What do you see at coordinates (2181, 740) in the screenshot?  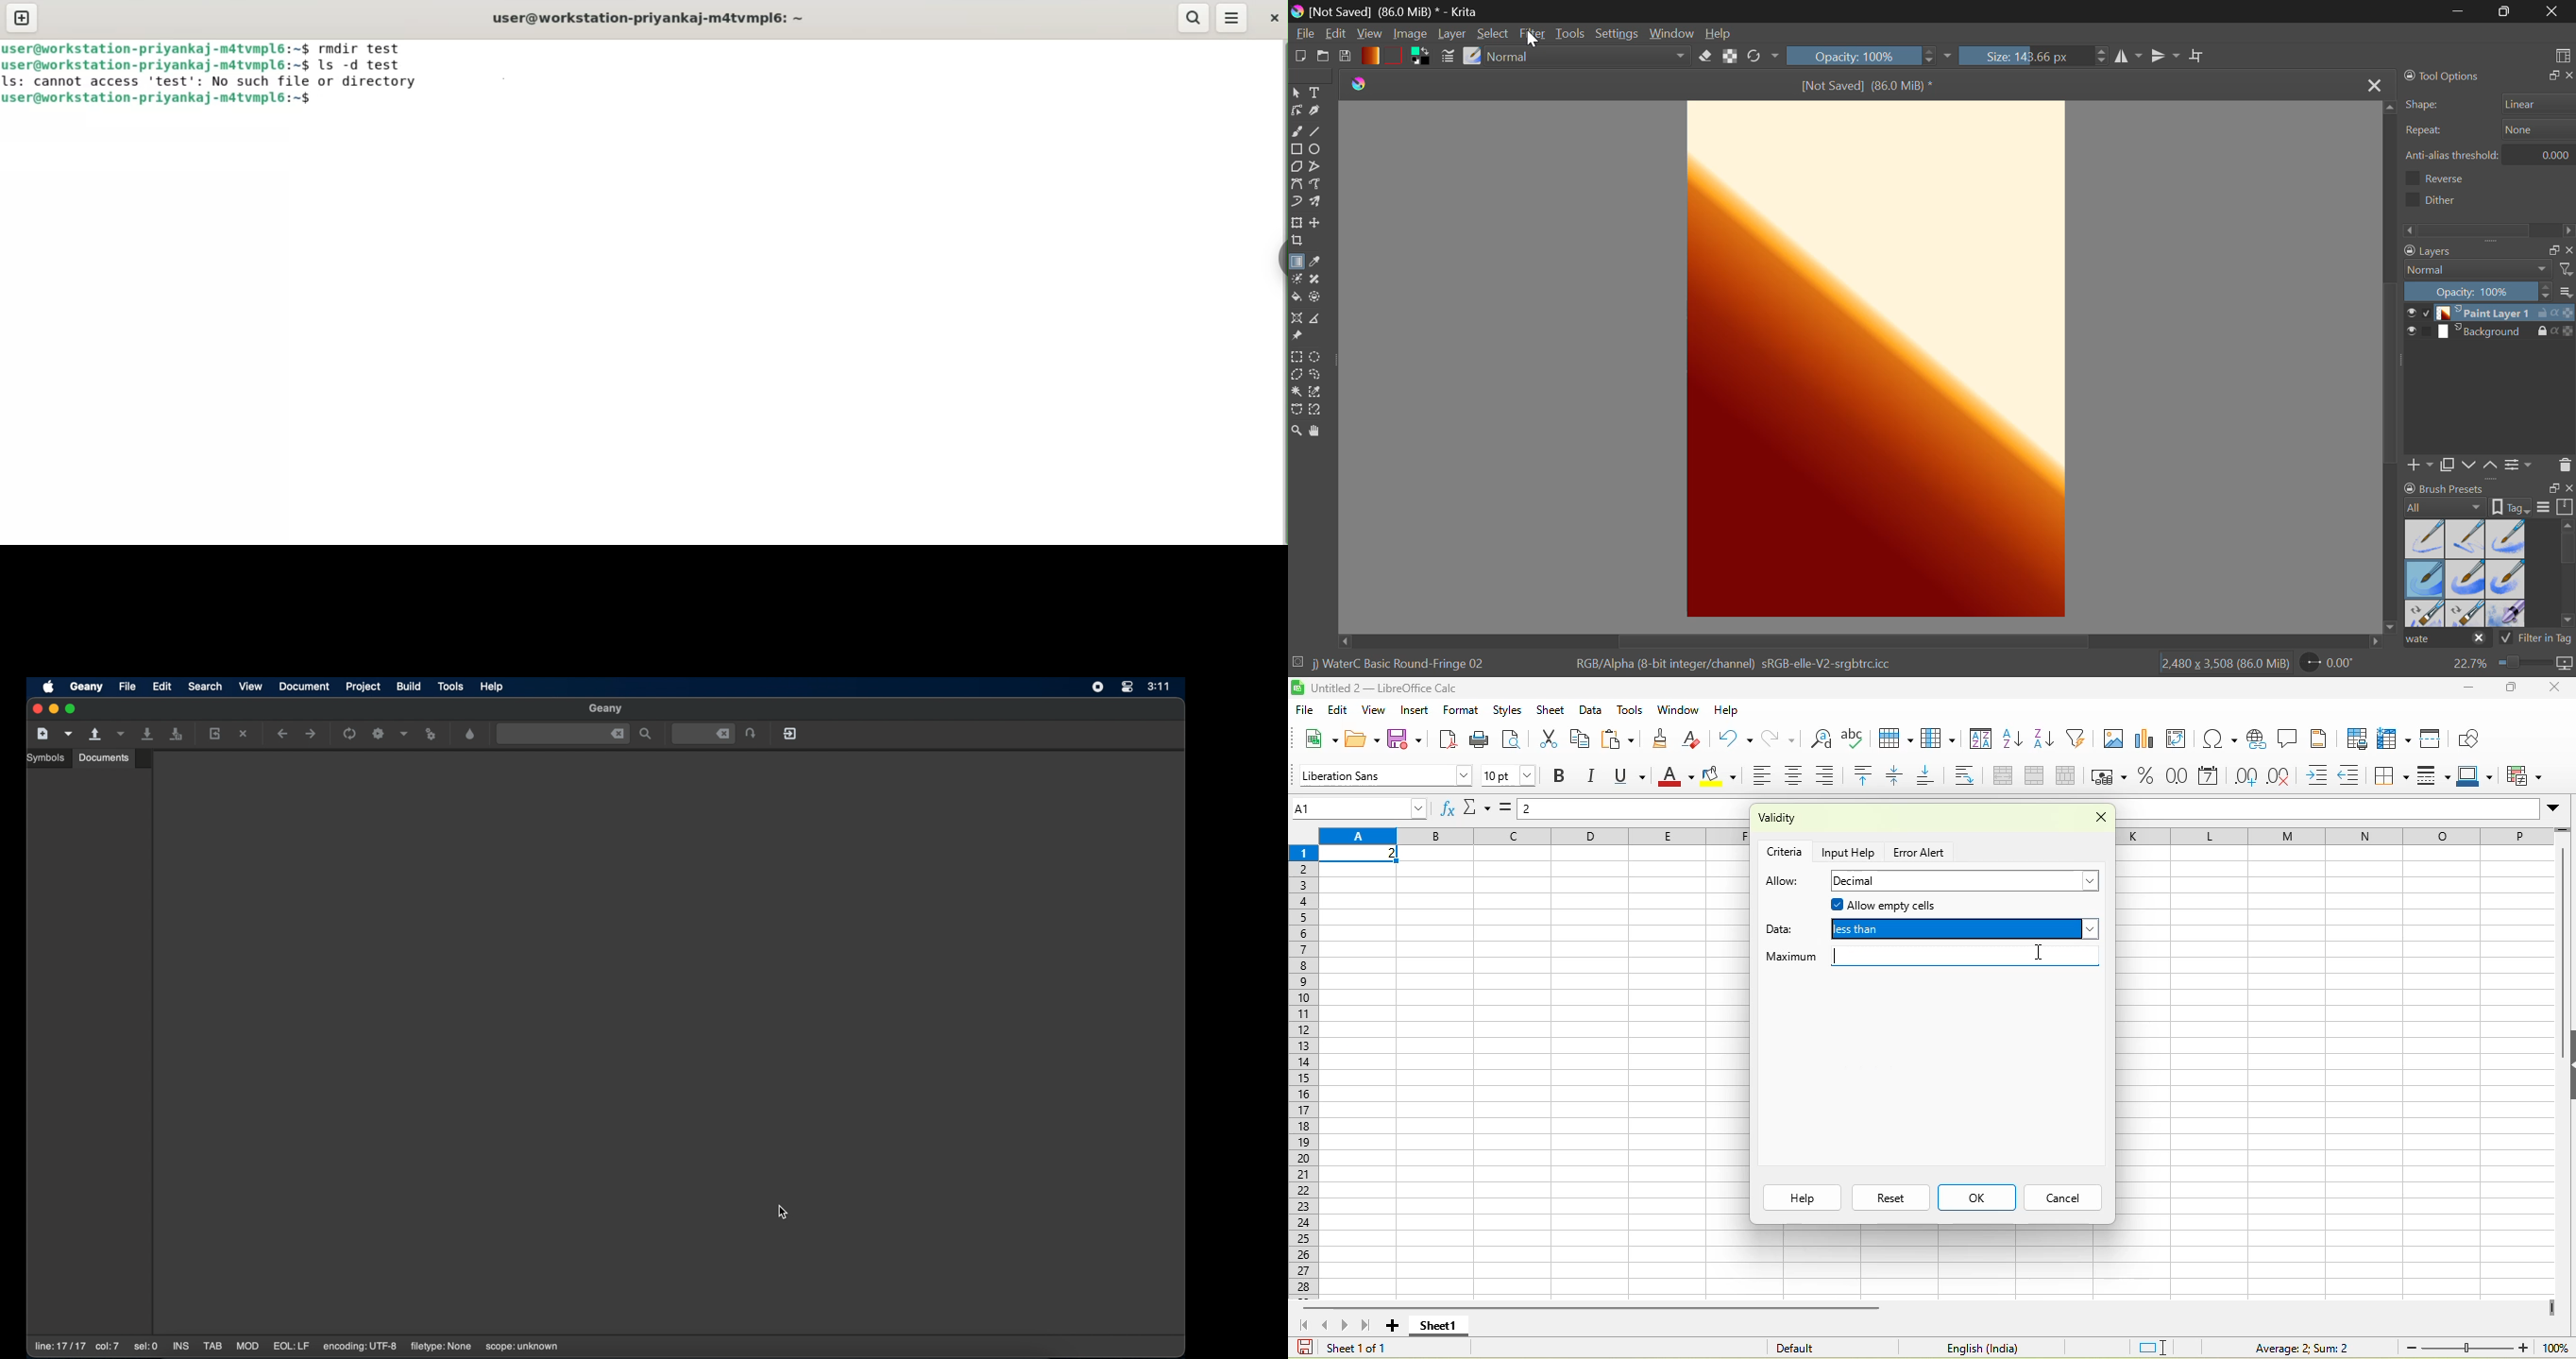 I see `pivot table` at bounding box center [2181, 740].